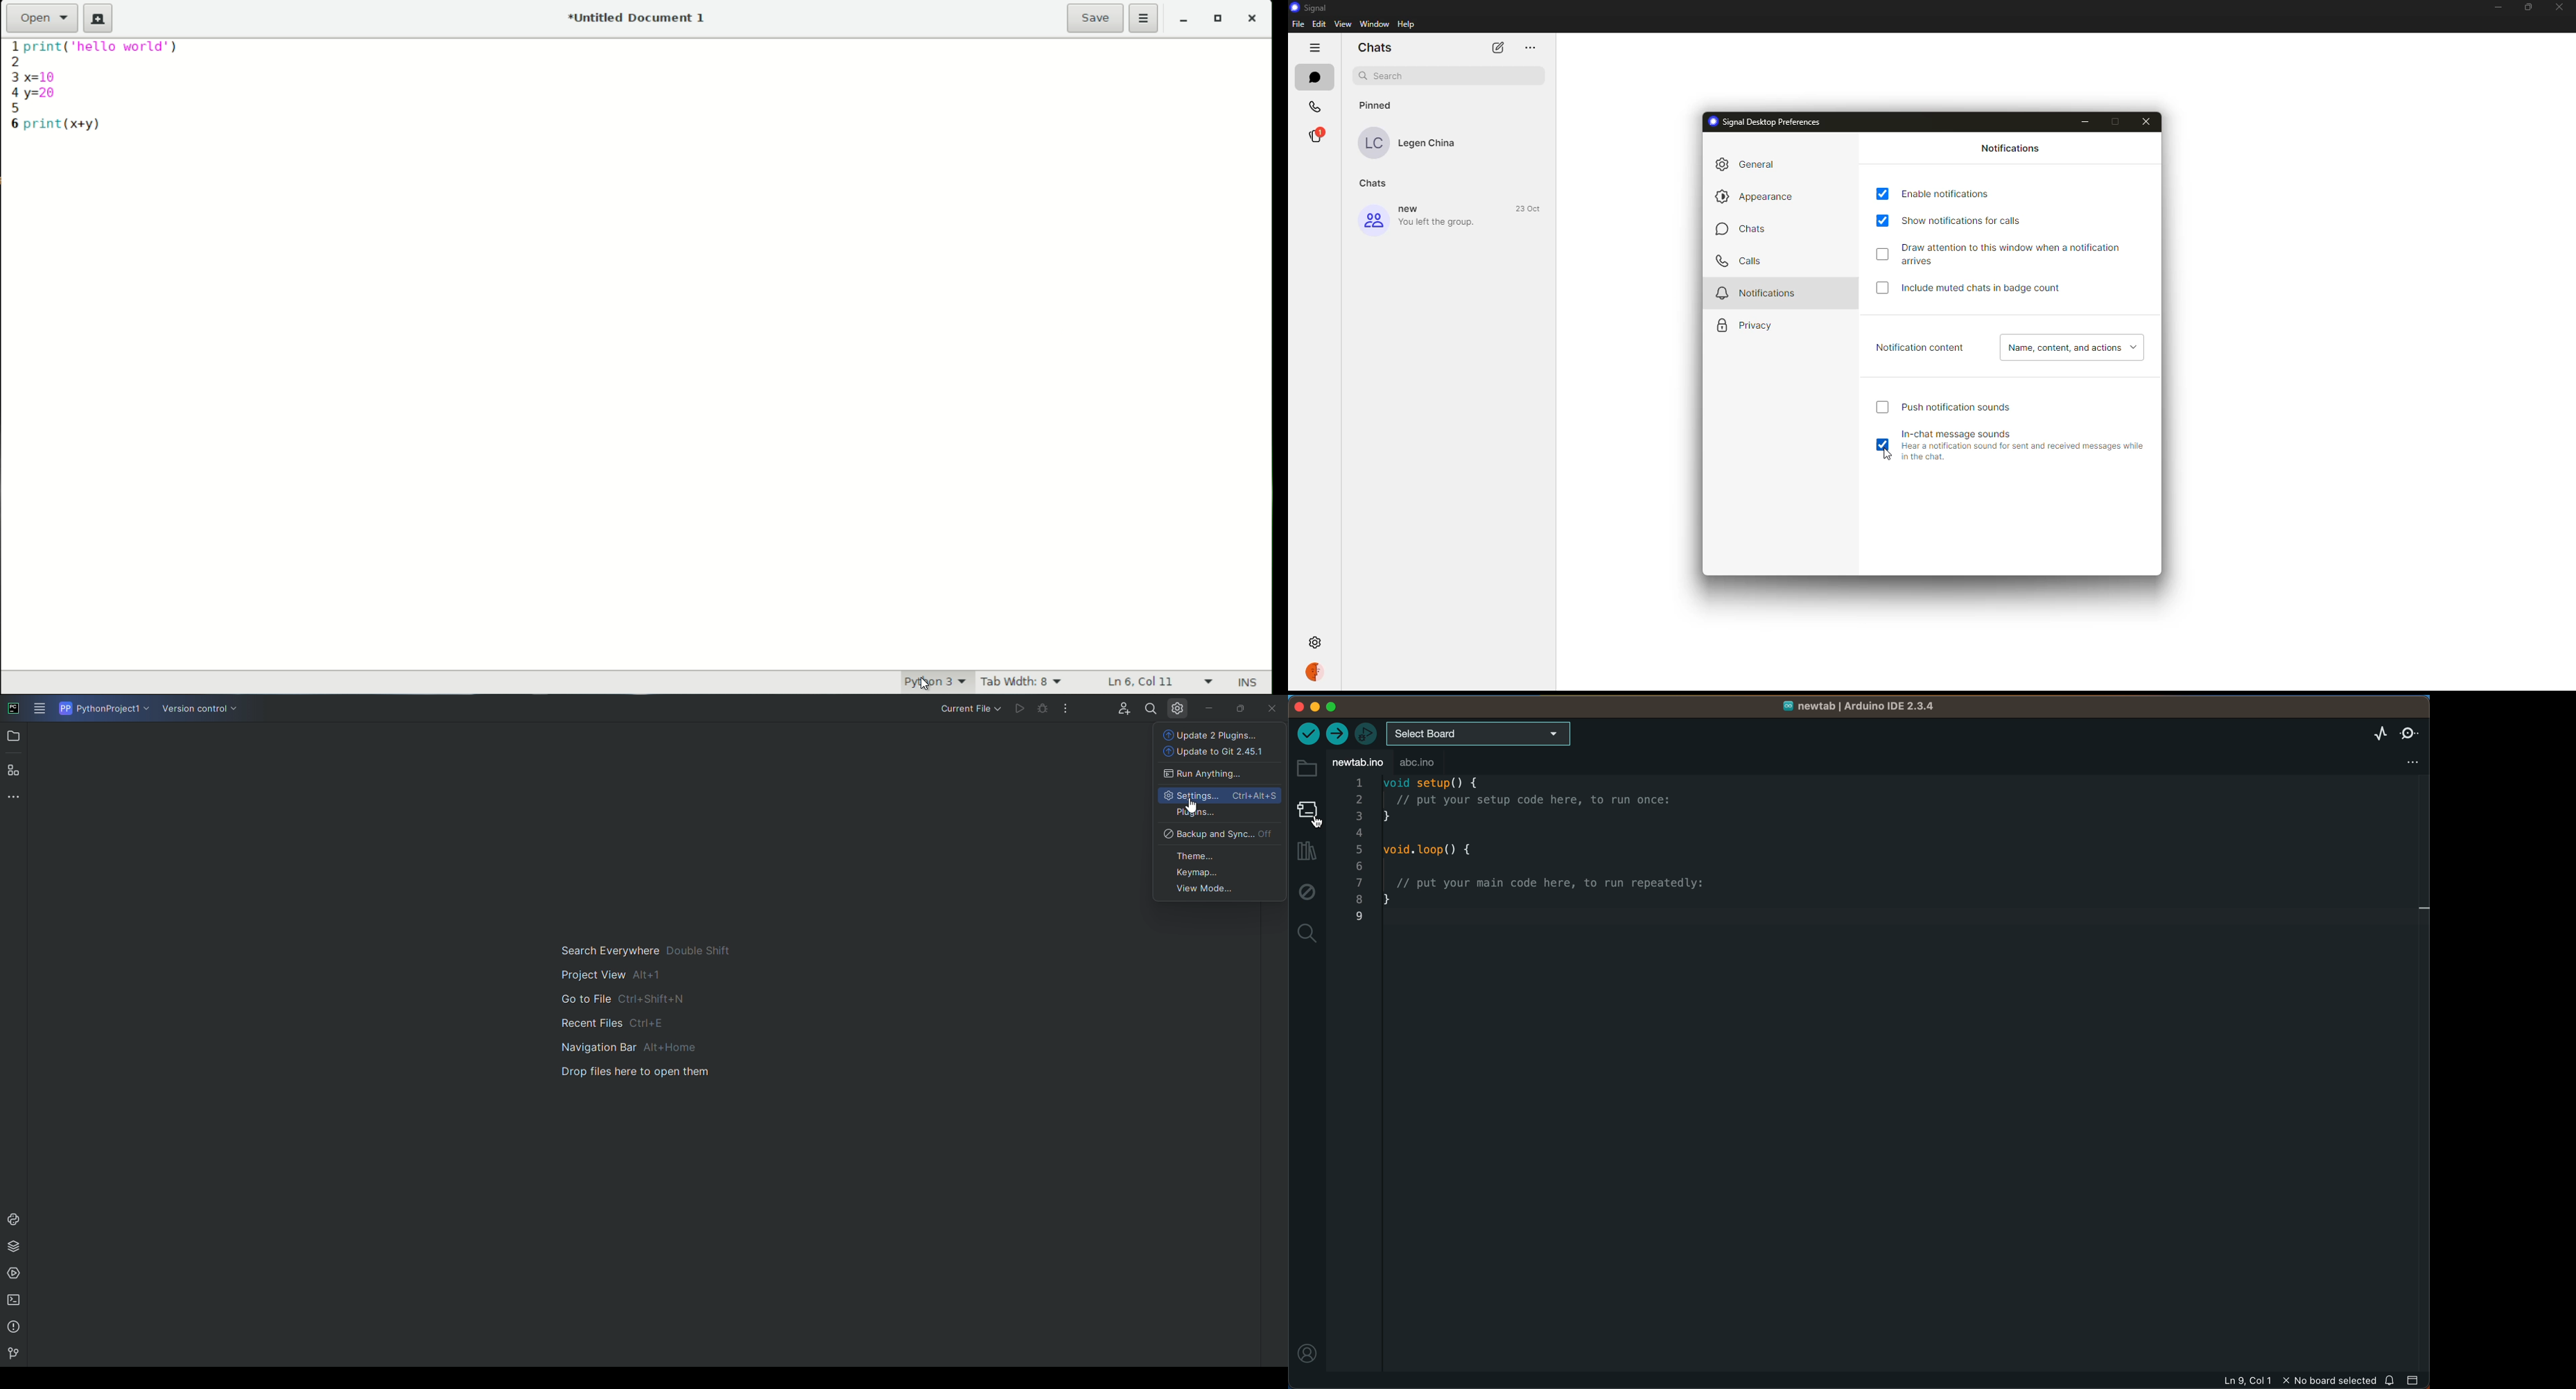 This screenshot has width=2576, height=1400. What do you see at coordinates (1758, 197) in the screenshot?
I see `appearance` at bounding box center [1758, 197].